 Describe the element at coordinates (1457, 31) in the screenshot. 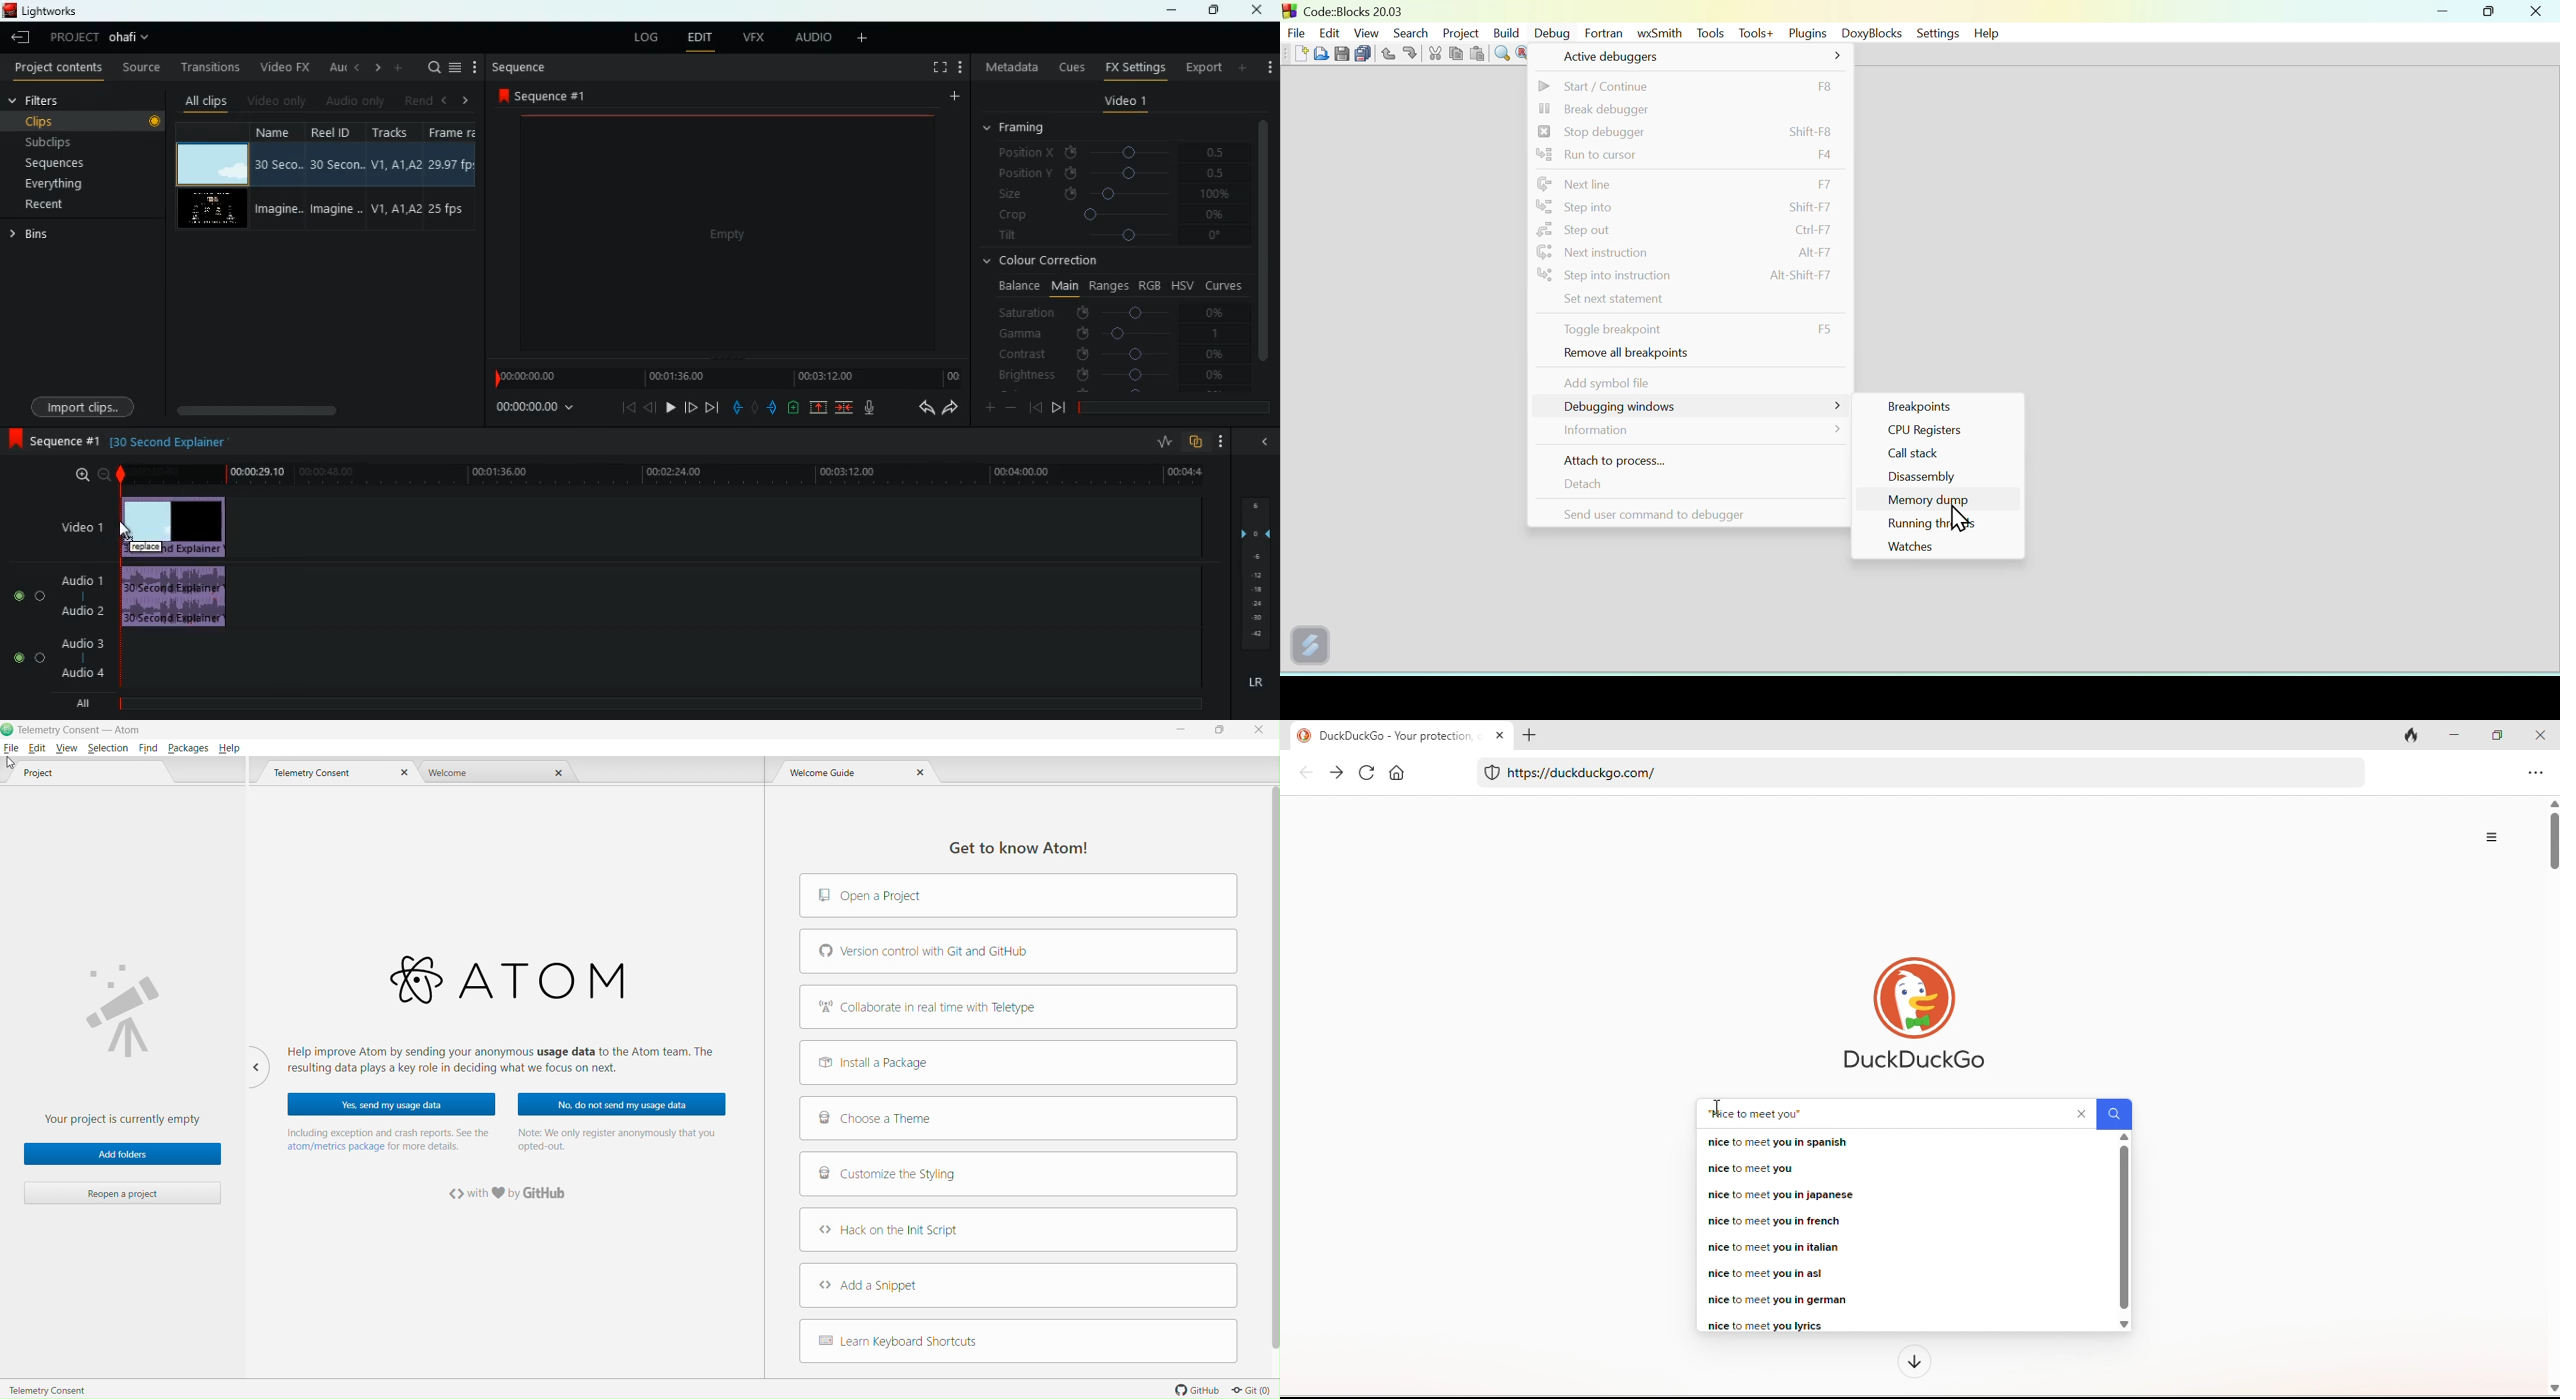

I see `Project` at that location.